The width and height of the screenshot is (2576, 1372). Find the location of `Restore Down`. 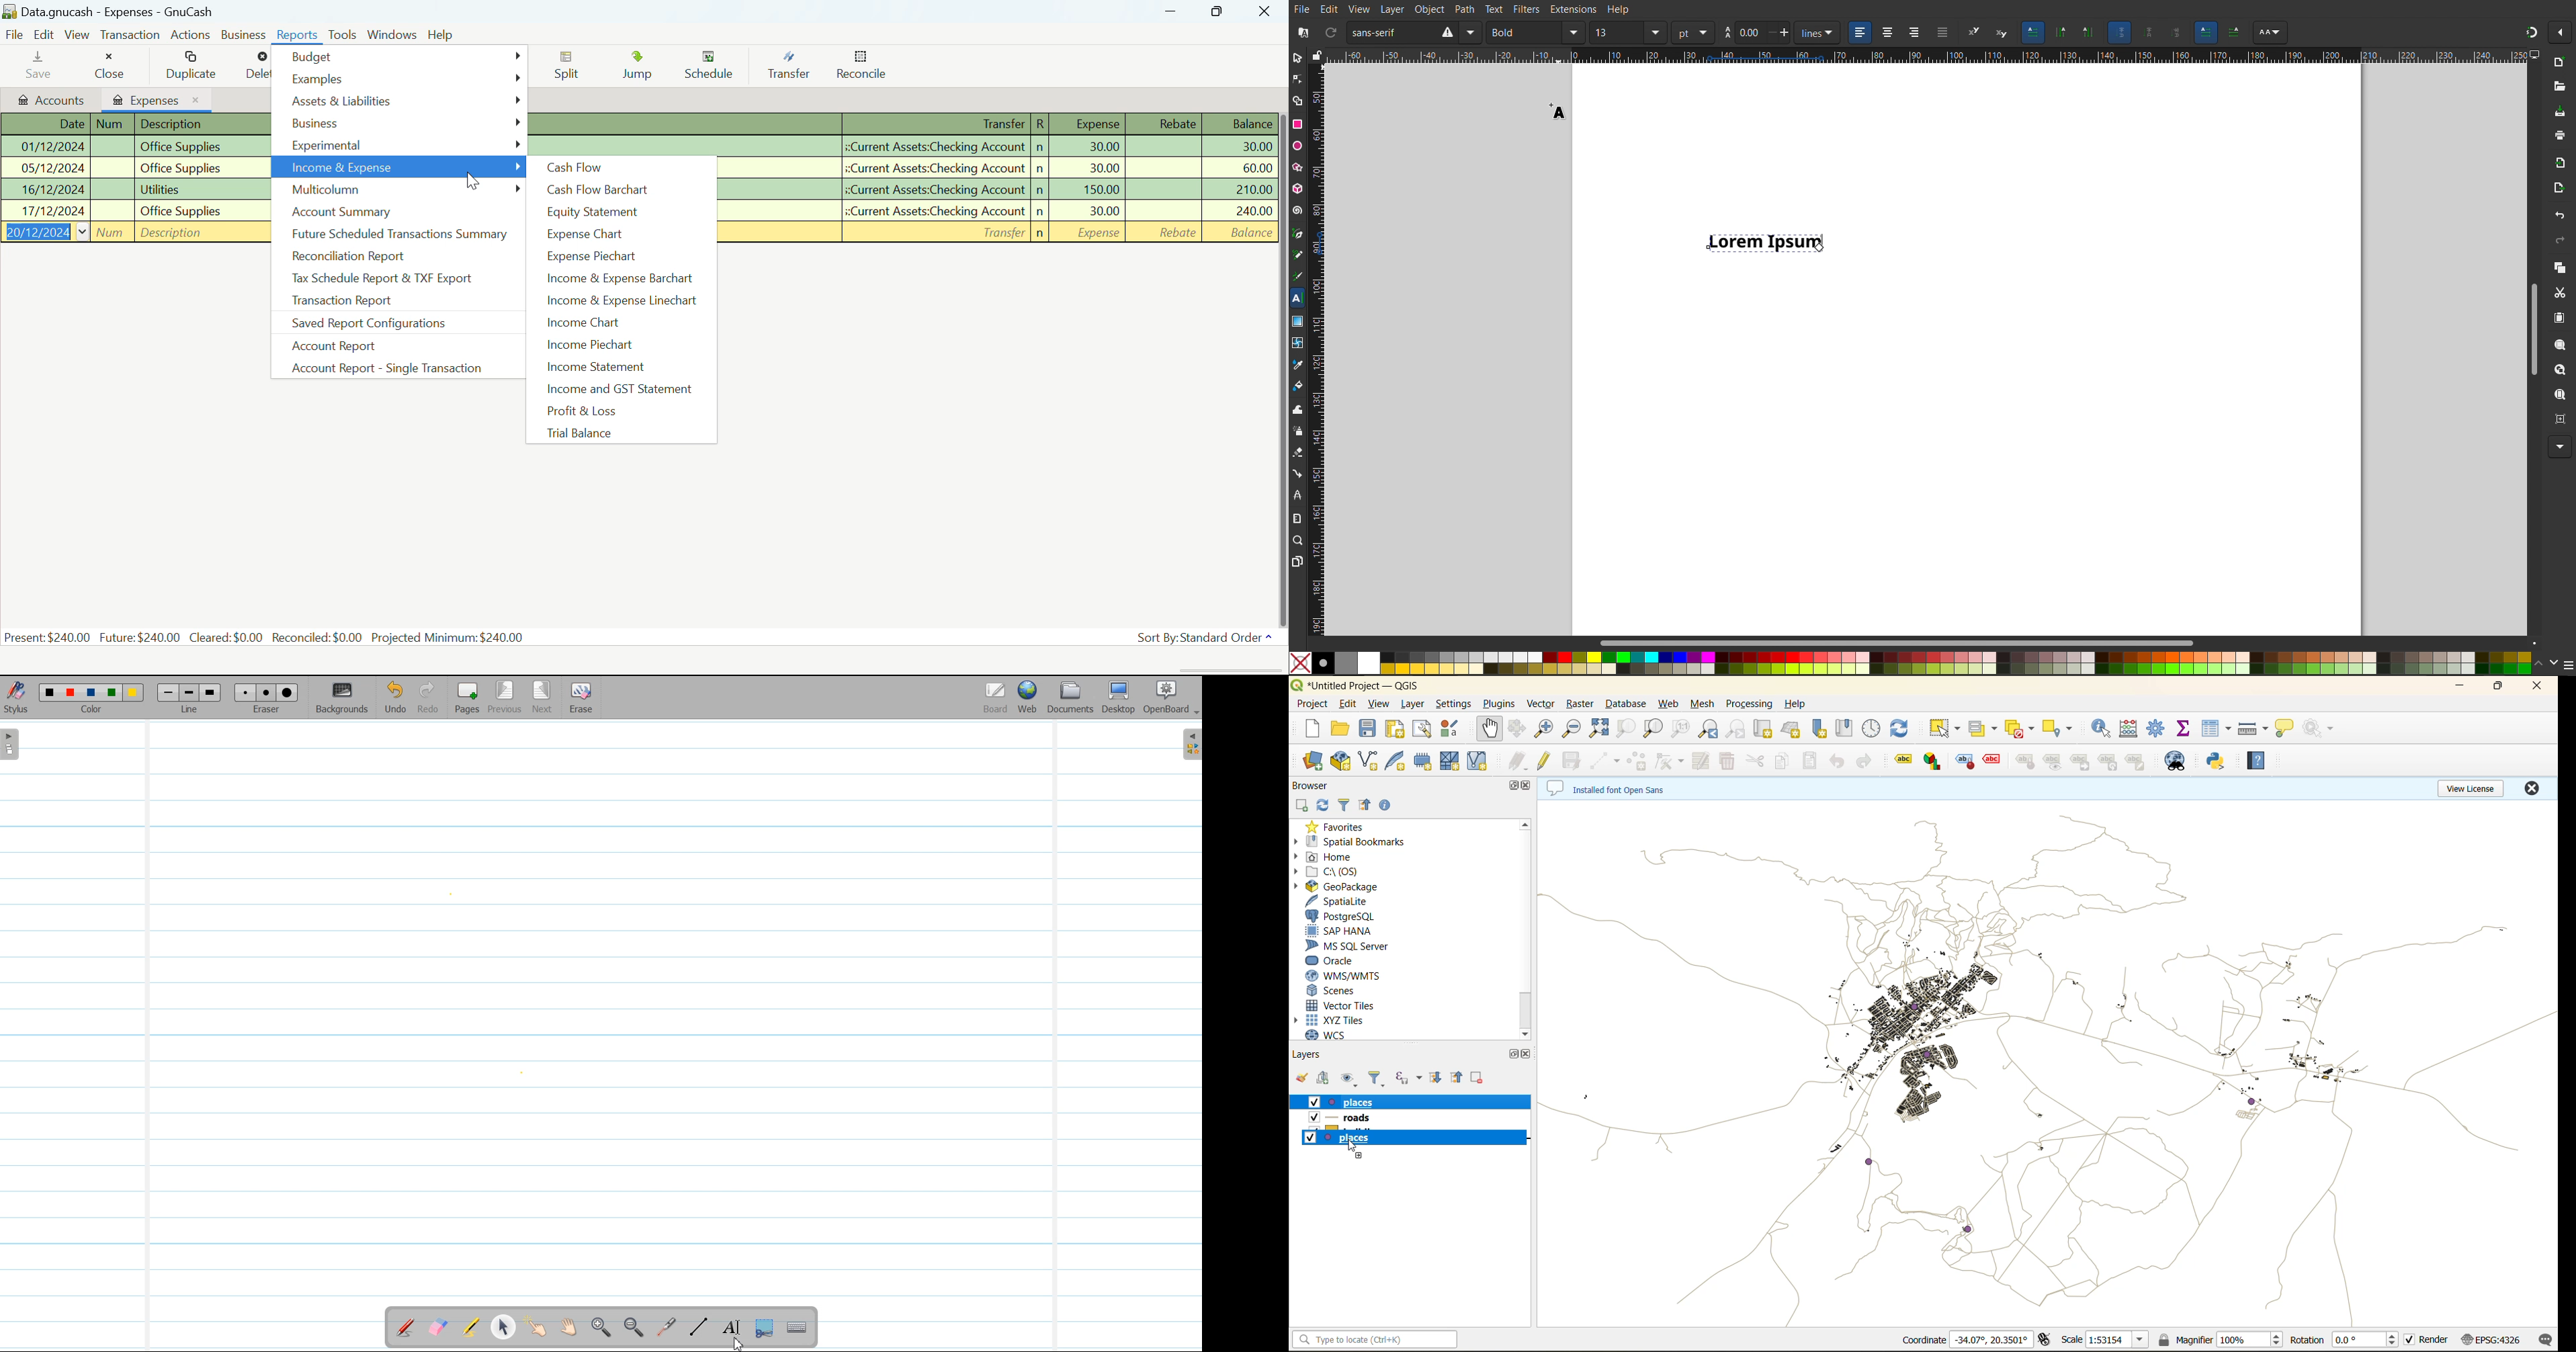

Restore Down is located at coordinates (1172, 11).